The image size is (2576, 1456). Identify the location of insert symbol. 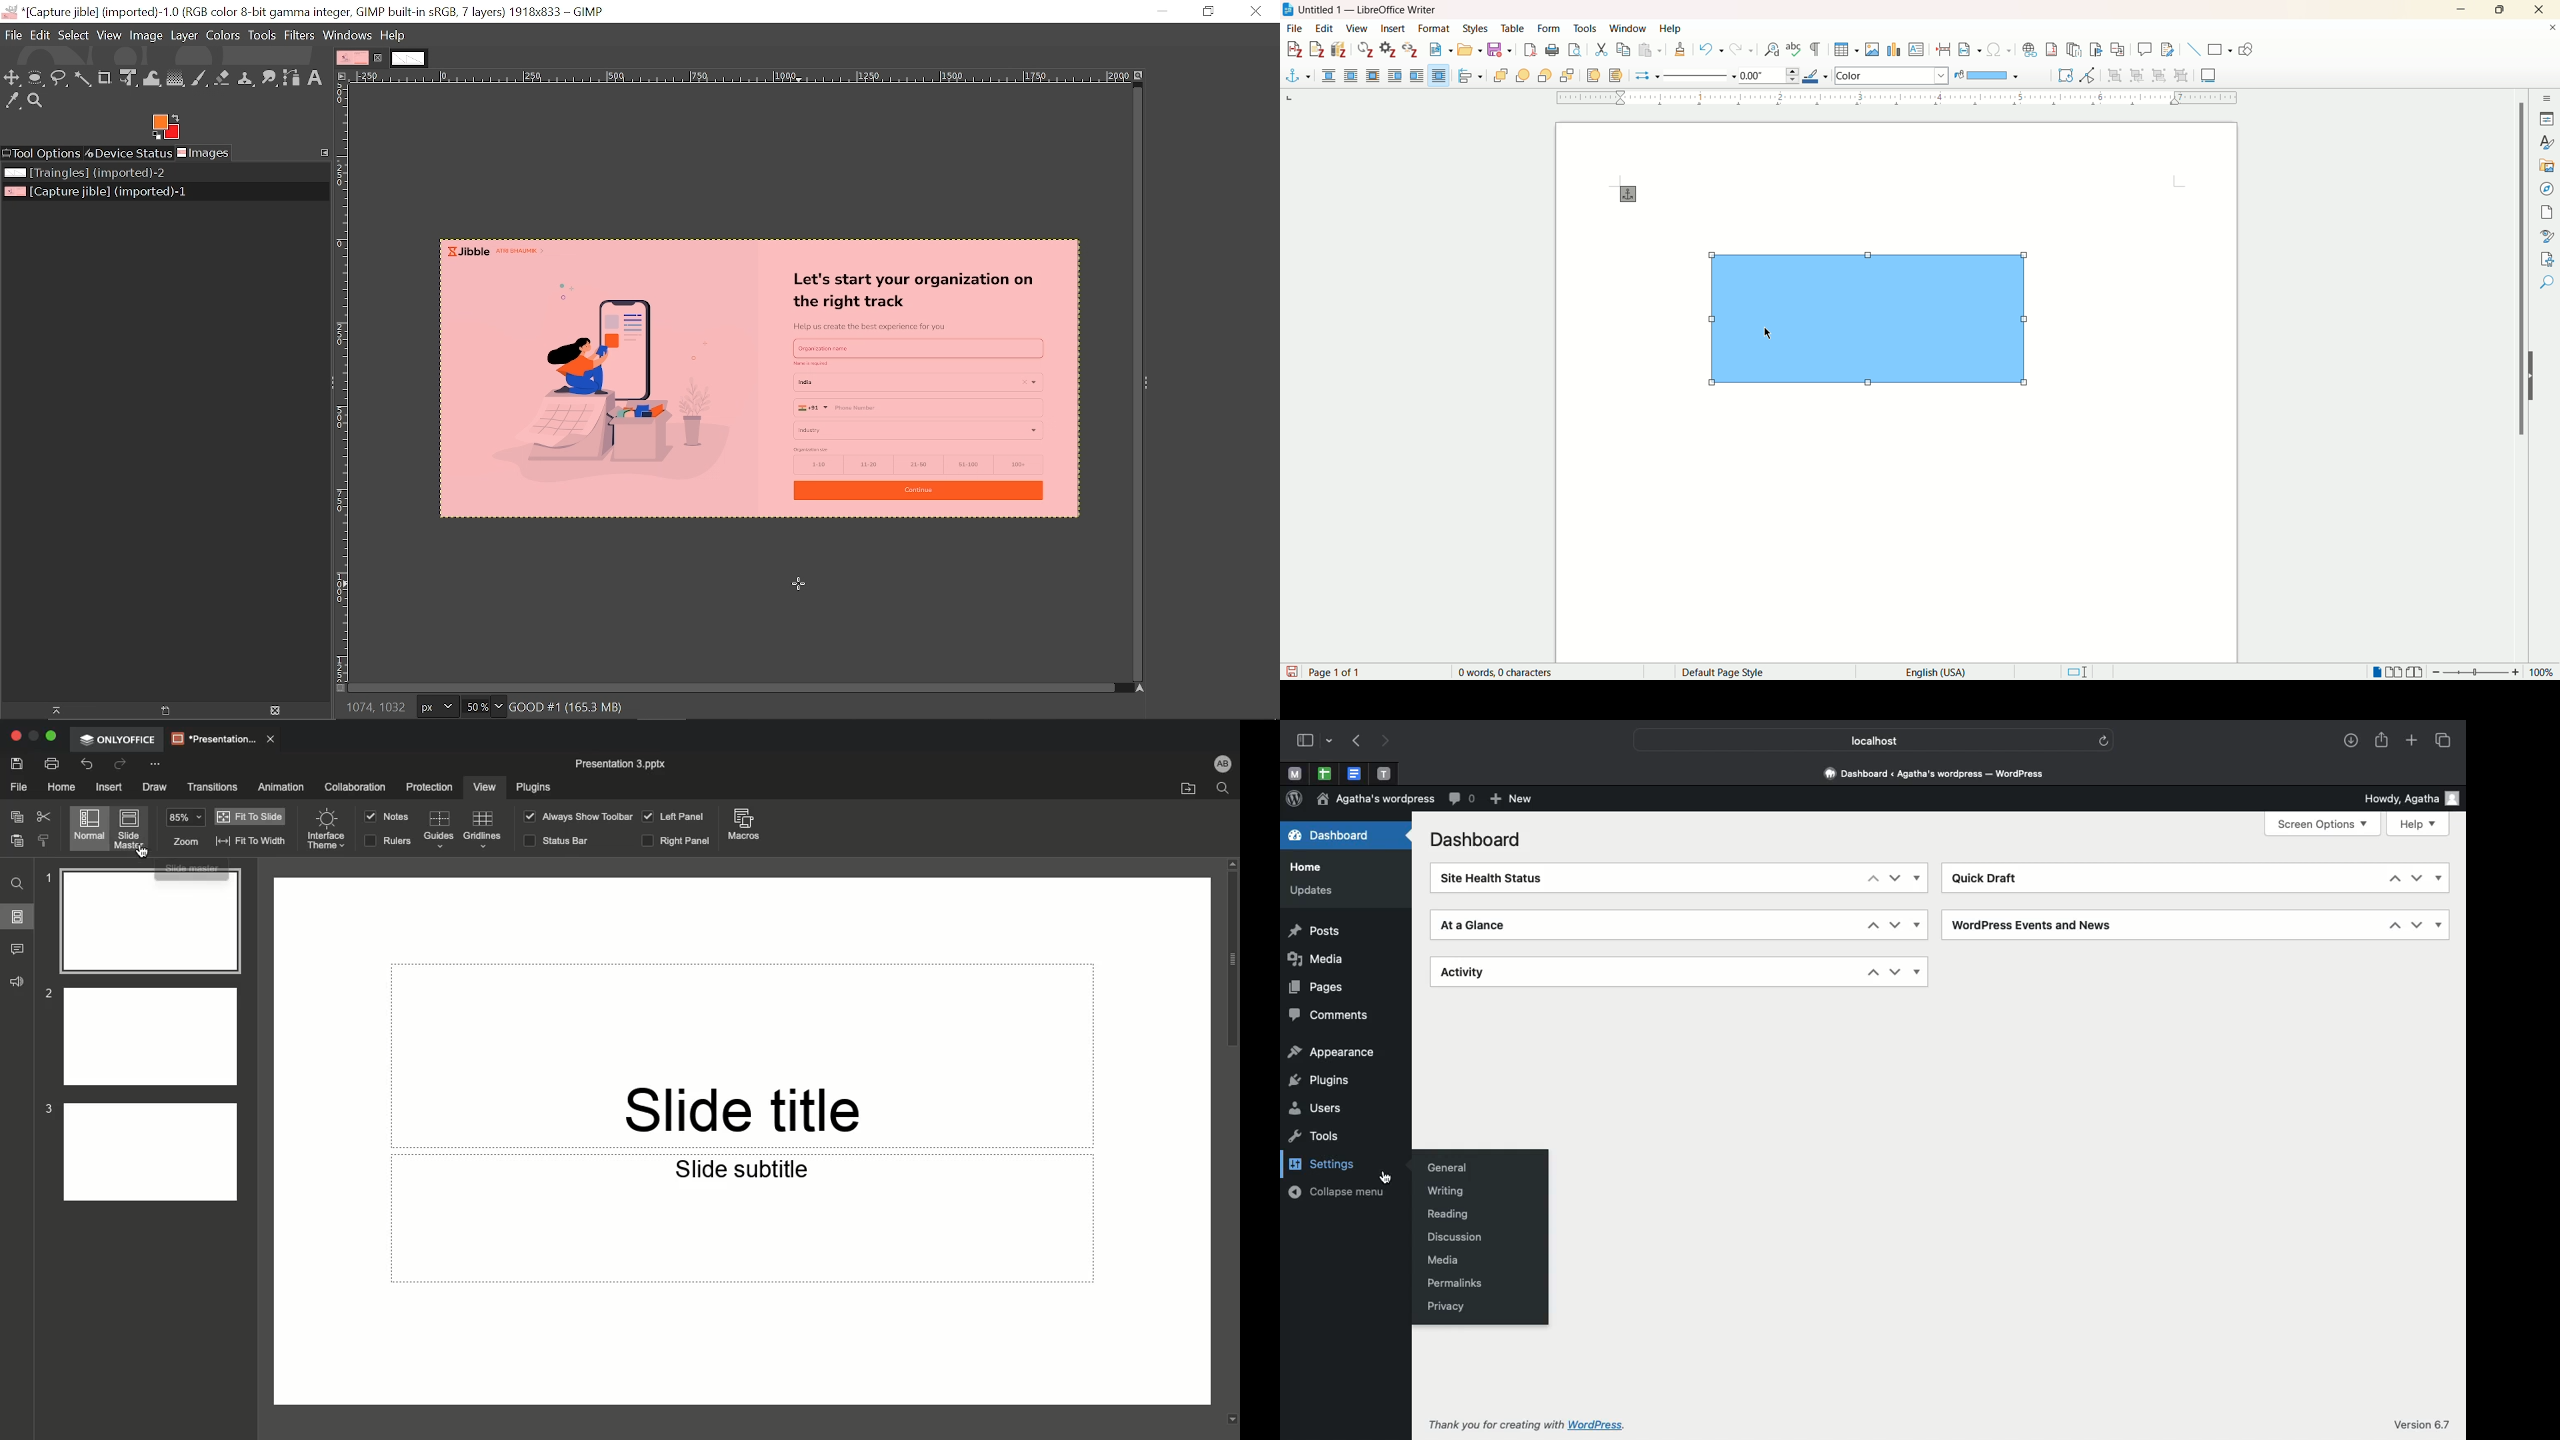
(1999, 50).